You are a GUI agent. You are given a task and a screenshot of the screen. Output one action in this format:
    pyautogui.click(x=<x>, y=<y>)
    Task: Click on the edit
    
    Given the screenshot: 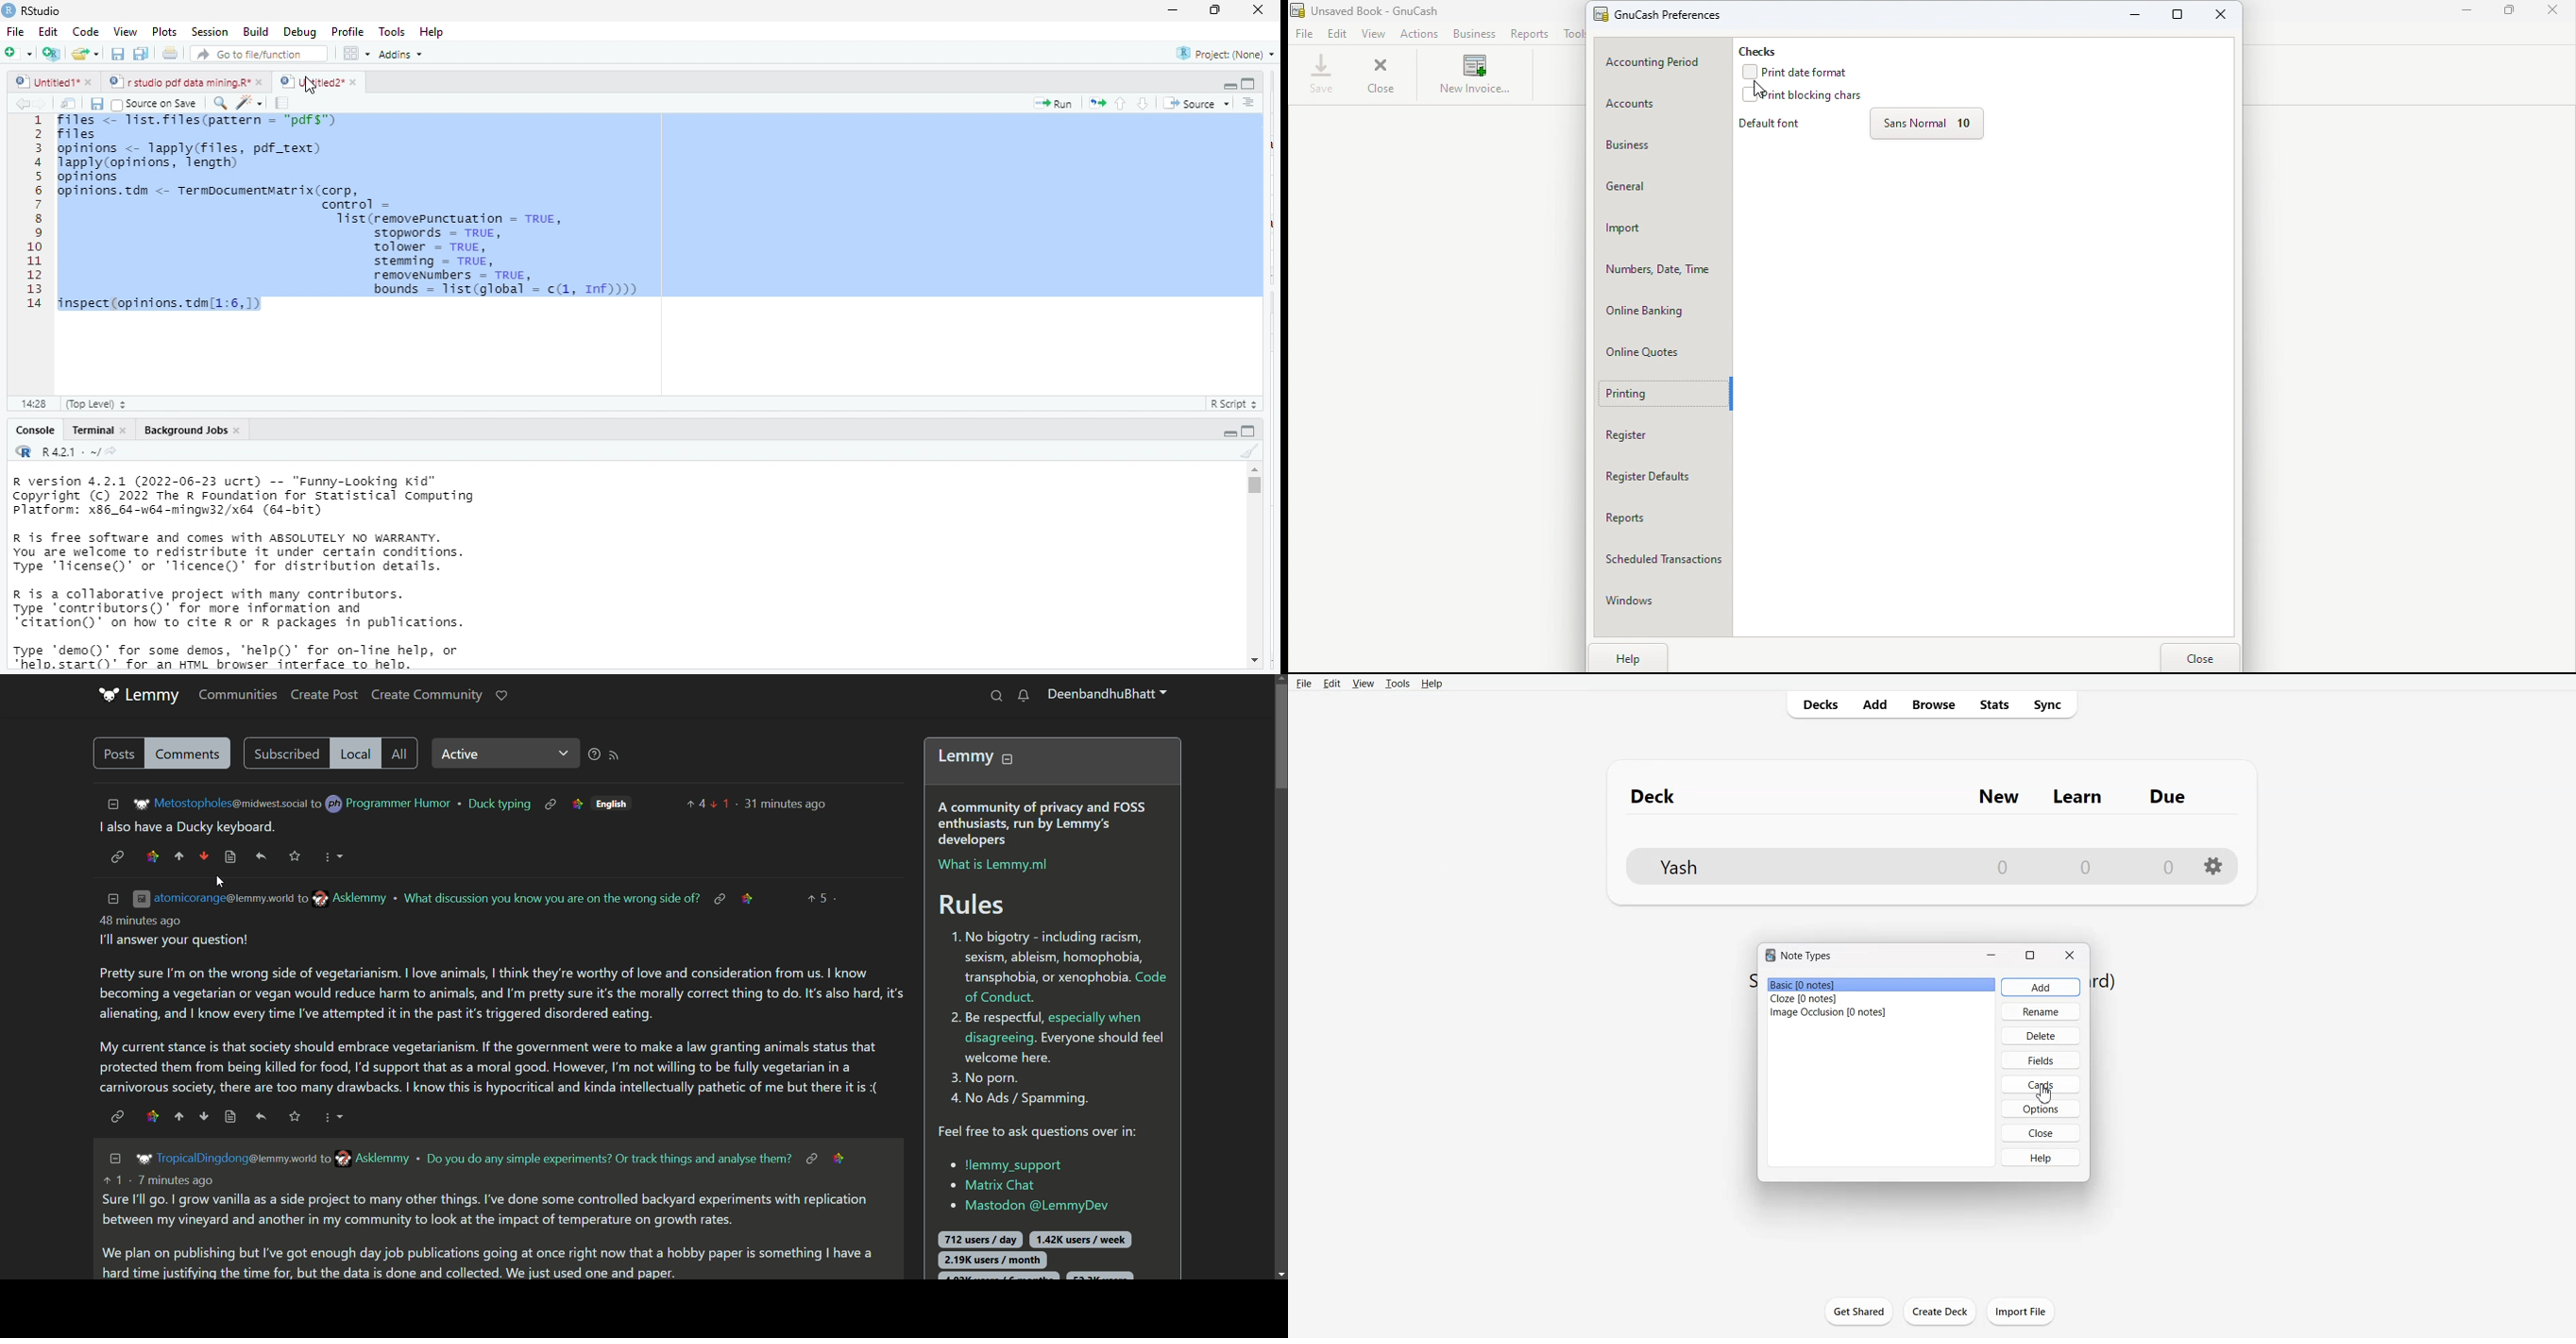 What is the action you would take?
    pyautogui.click(x=48, y=32)
    